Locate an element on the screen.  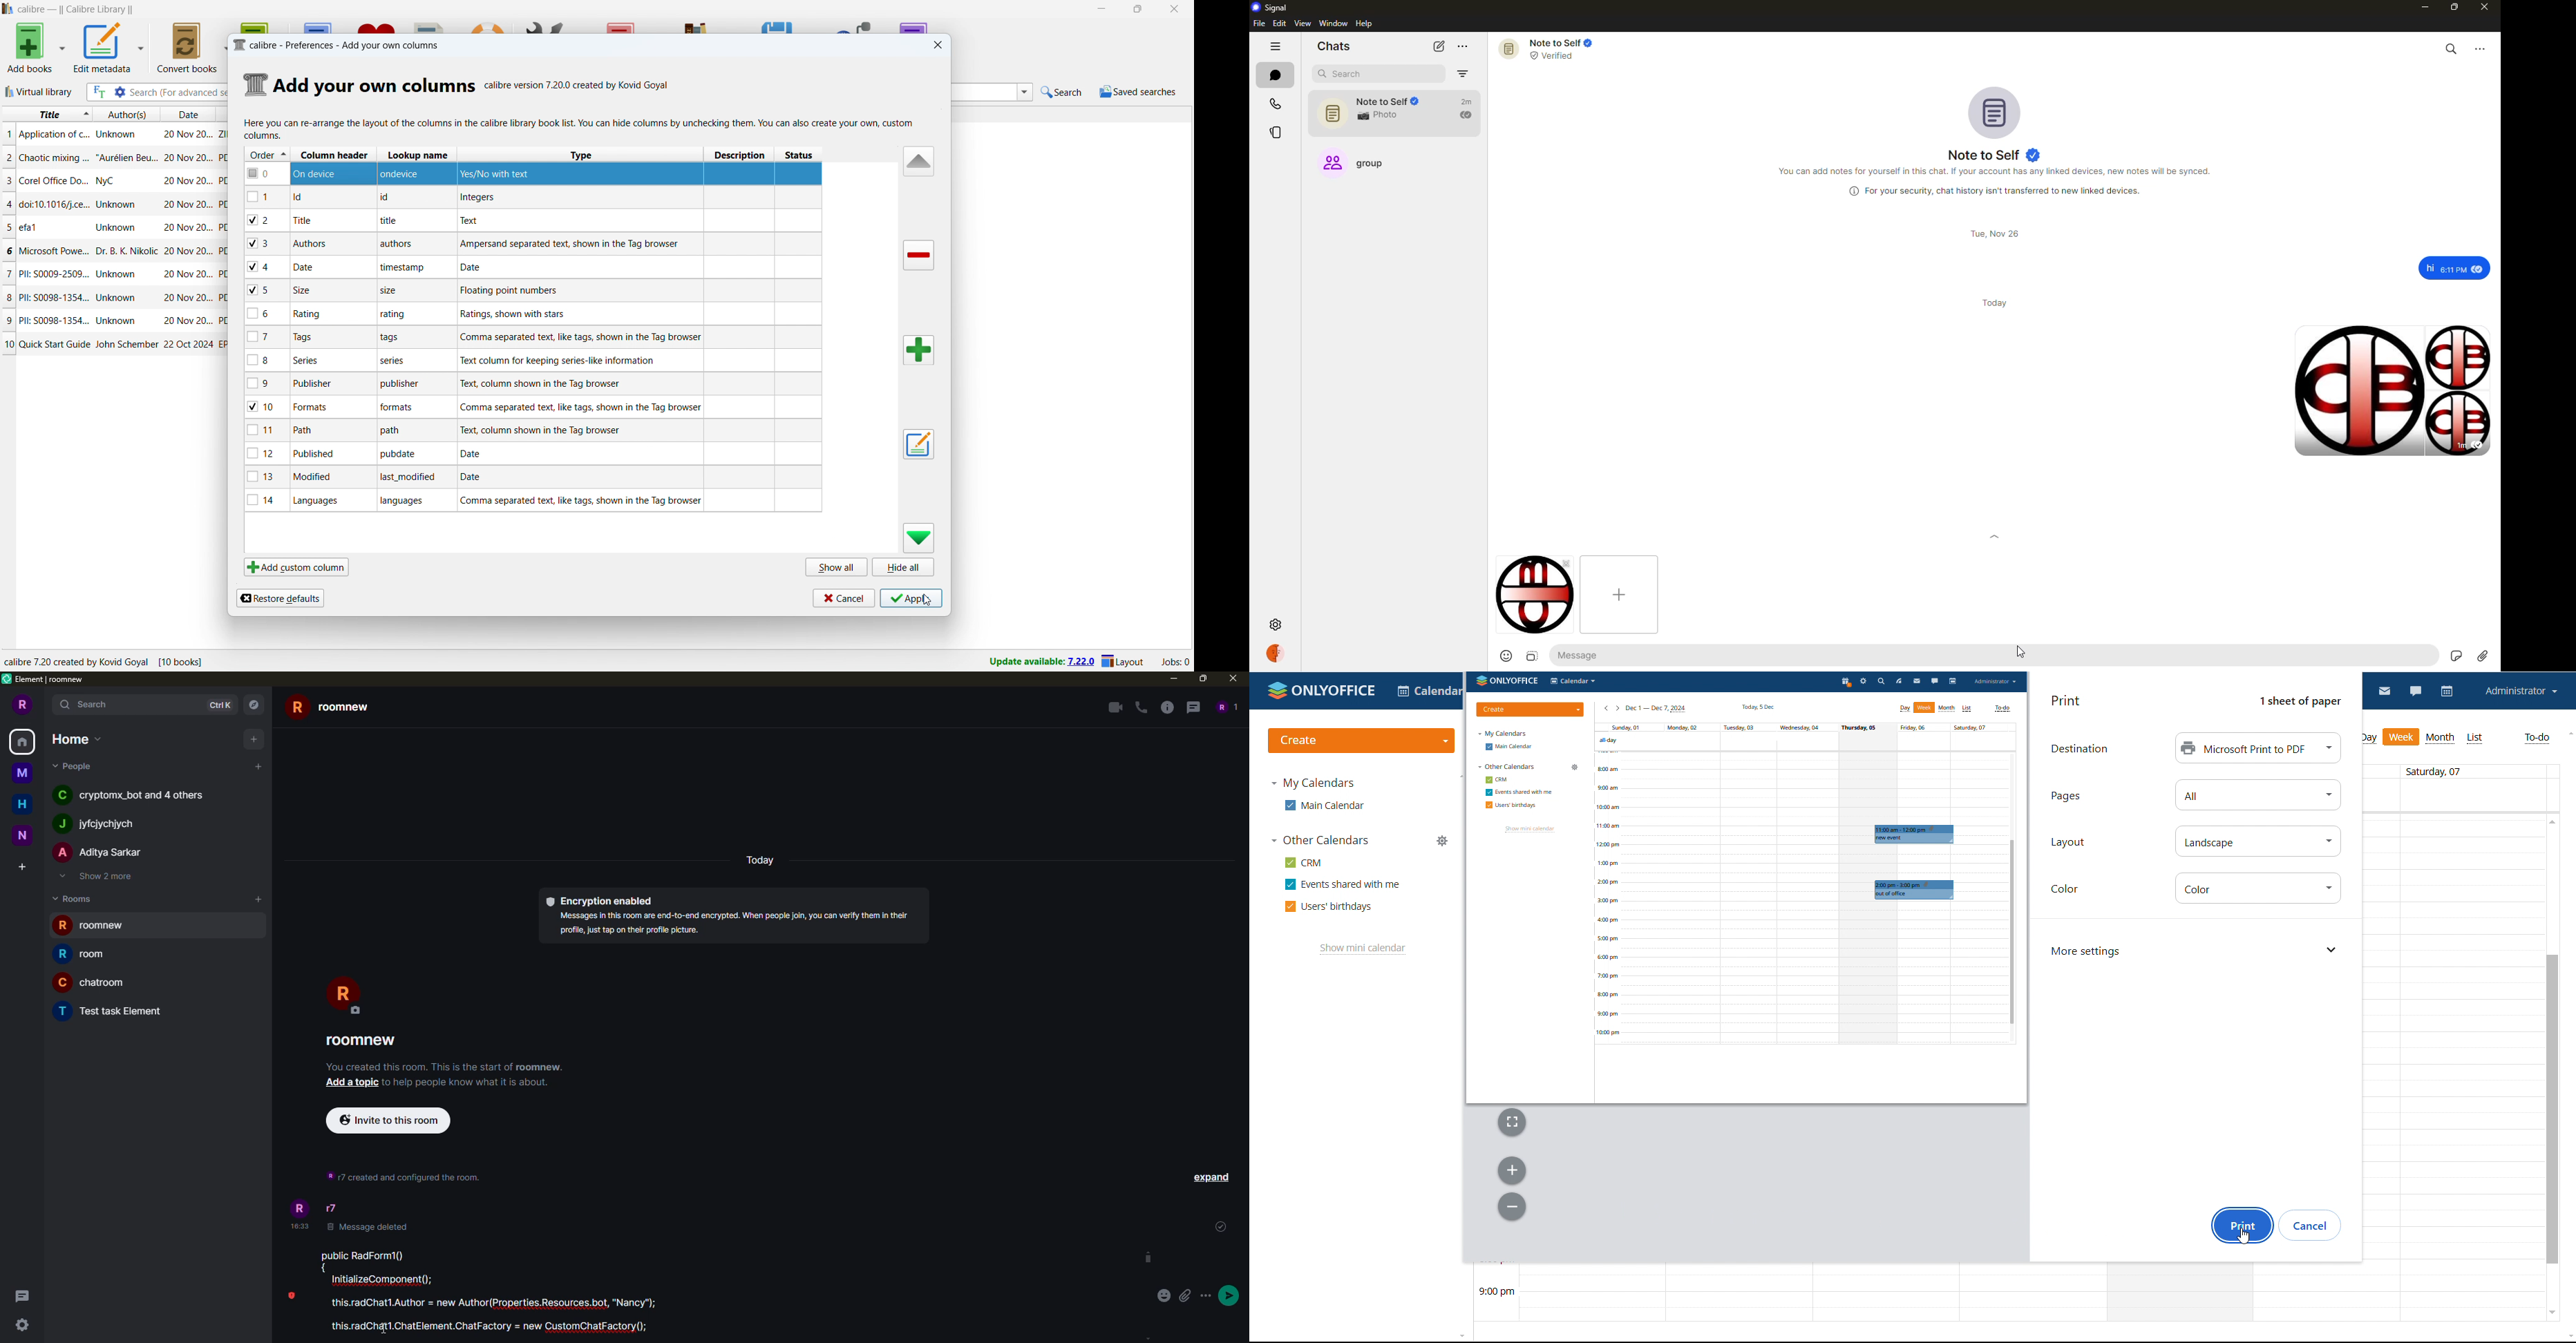
On device is located at coordinates (319, 173).